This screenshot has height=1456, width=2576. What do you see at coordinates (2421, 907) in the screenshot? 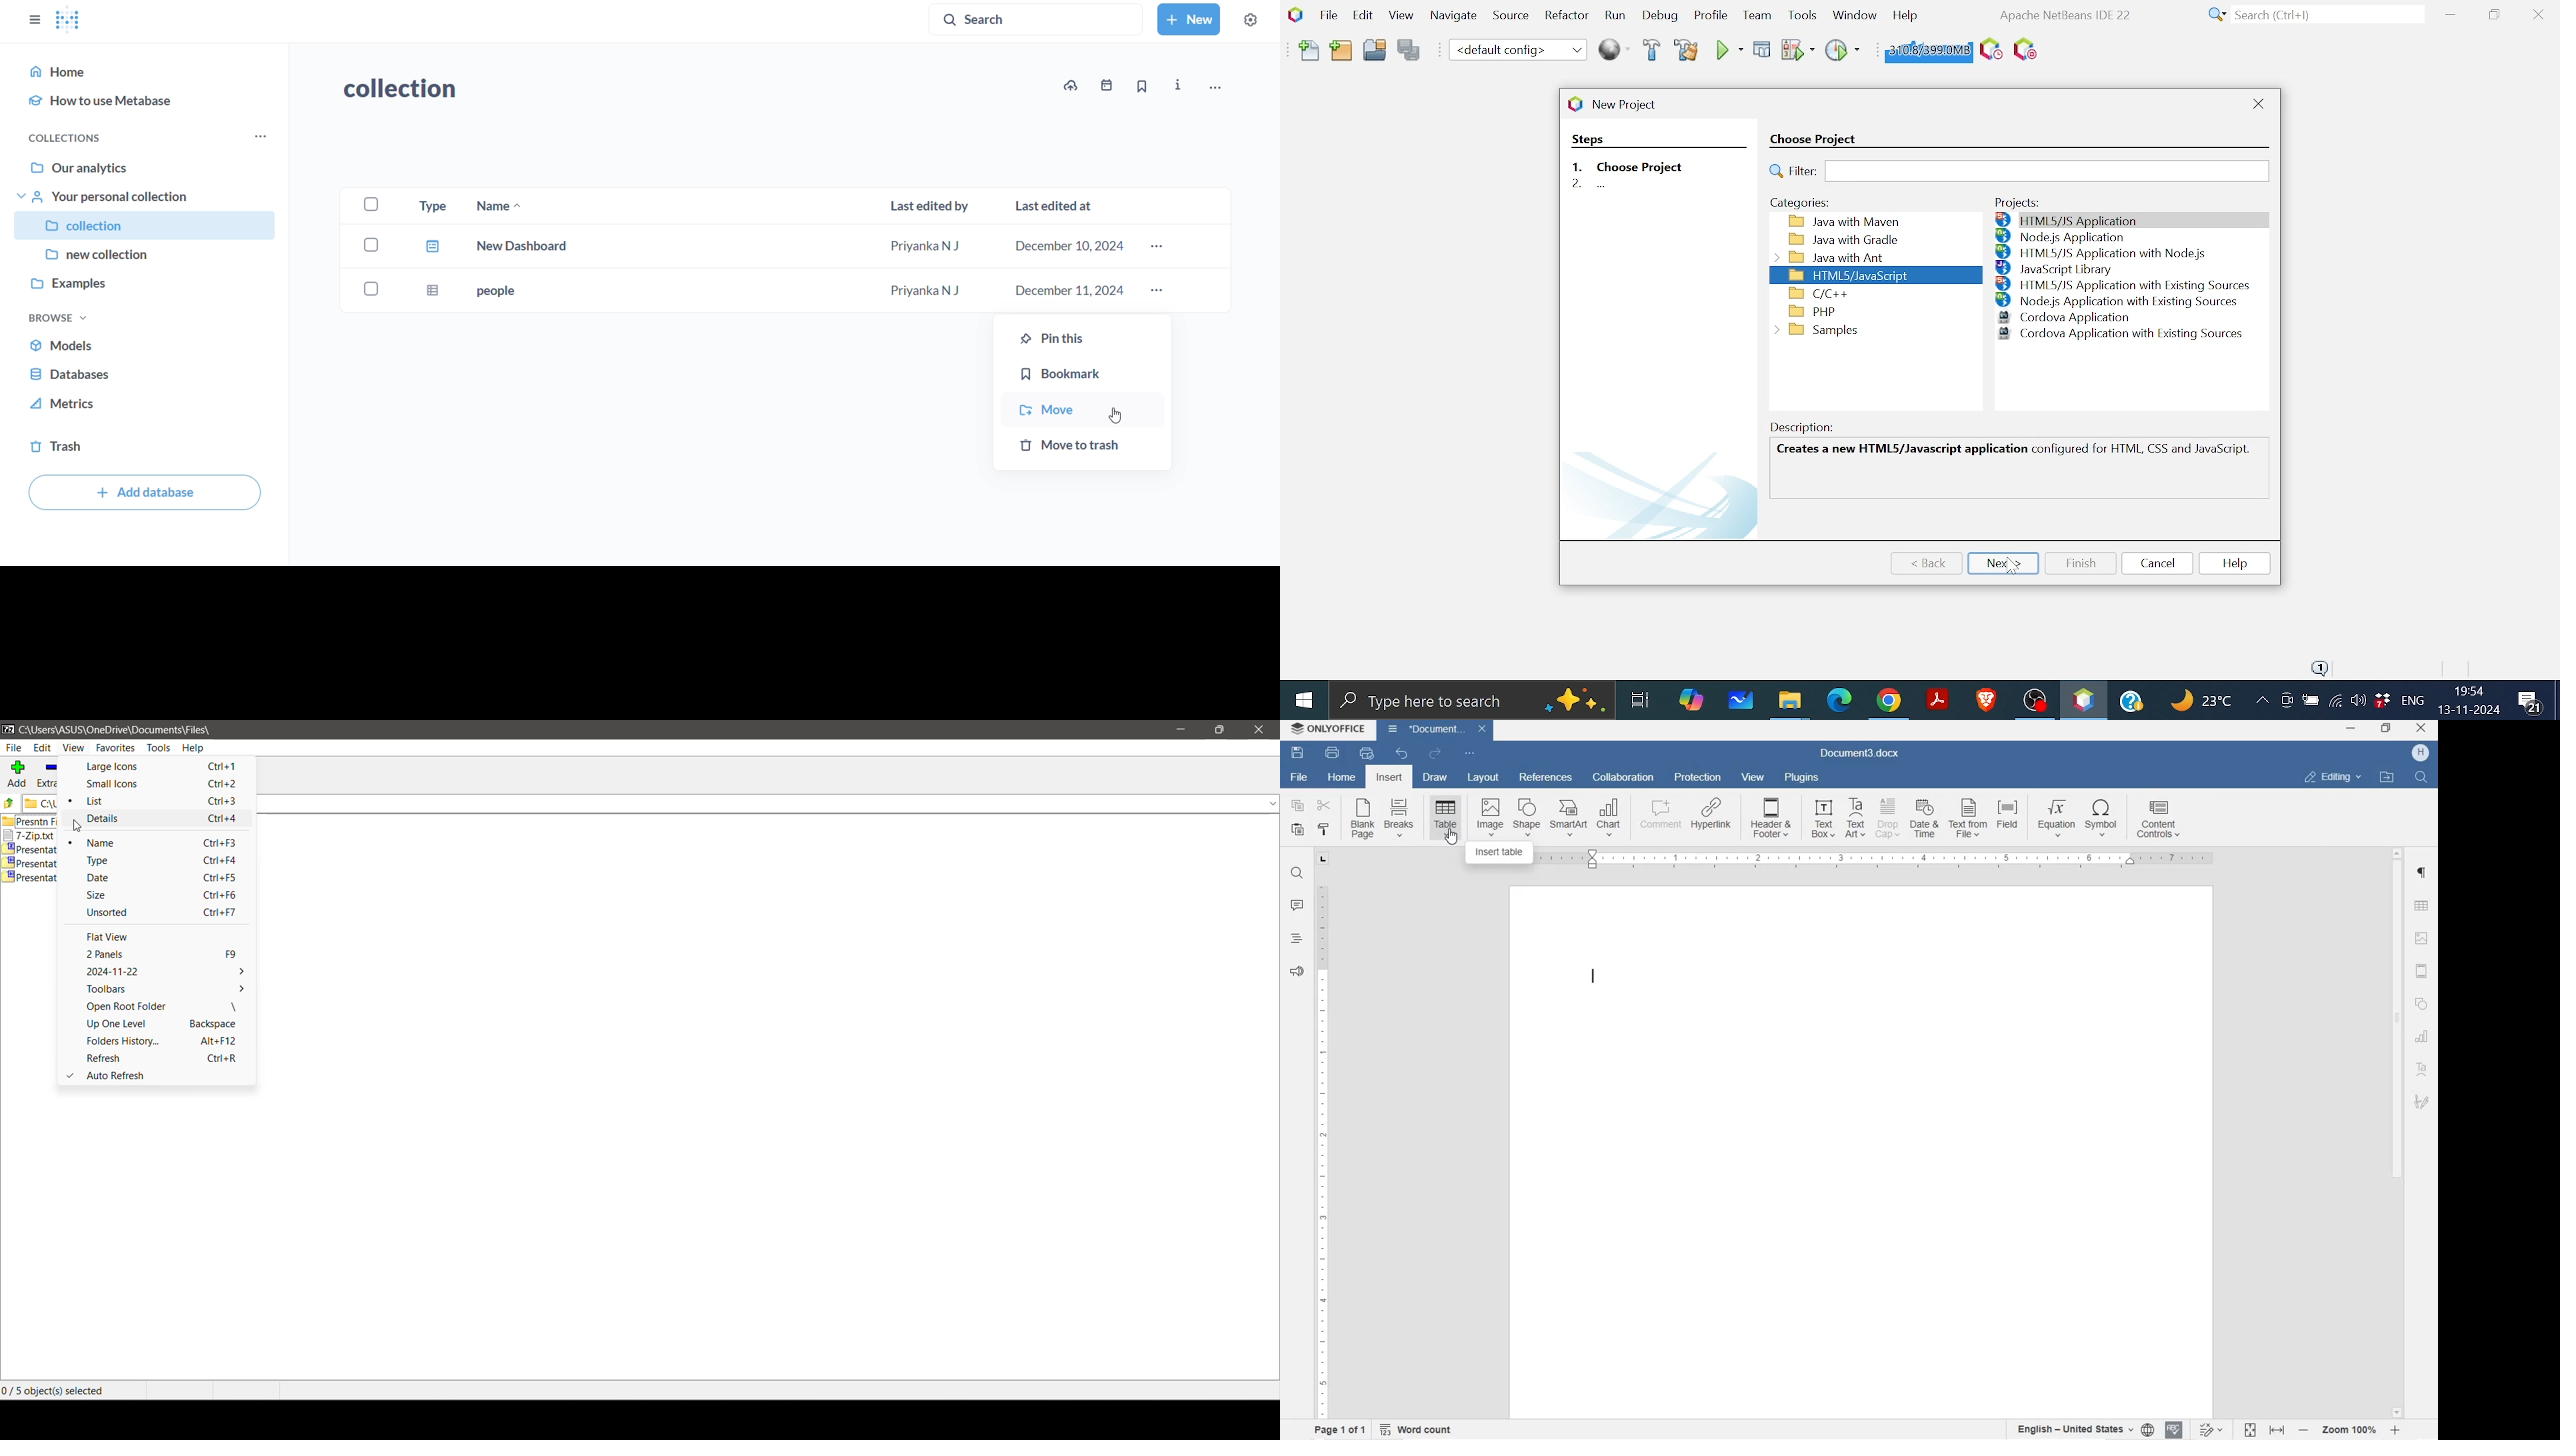
I see `TABLE` at bounding box center [2421, 907].